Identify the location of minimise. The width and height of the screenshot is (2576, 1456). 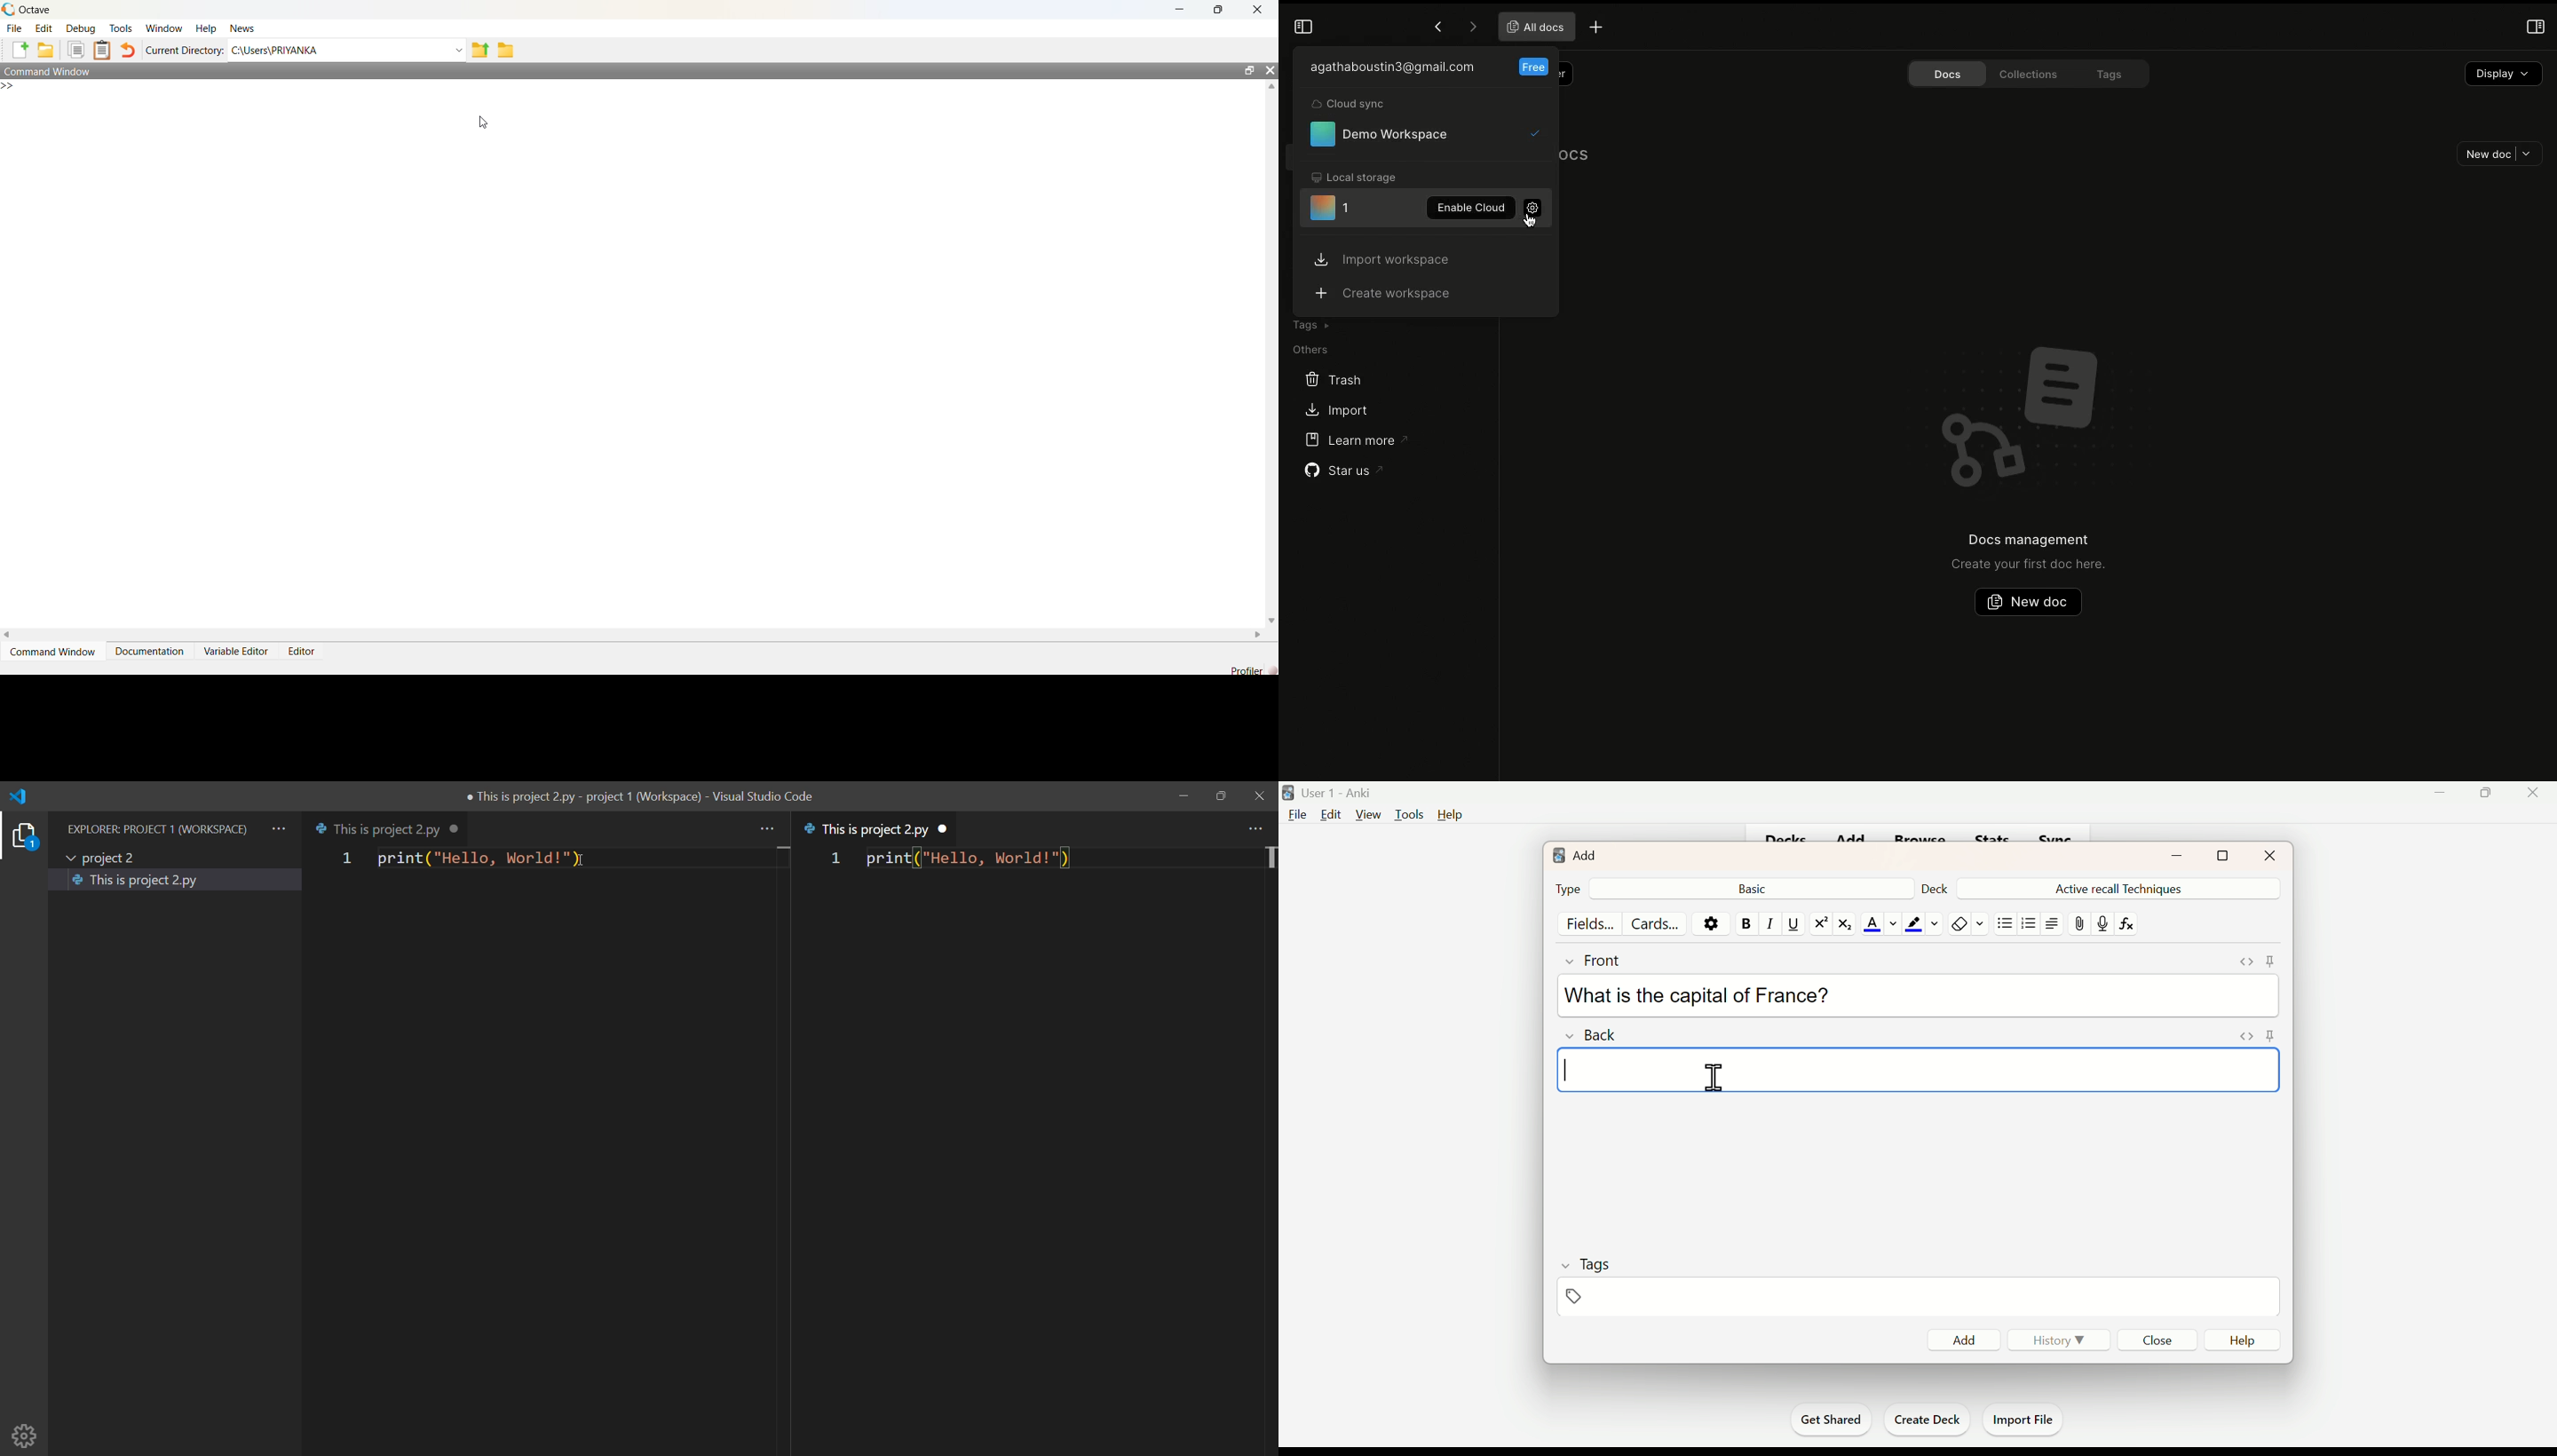
(2169, 856).